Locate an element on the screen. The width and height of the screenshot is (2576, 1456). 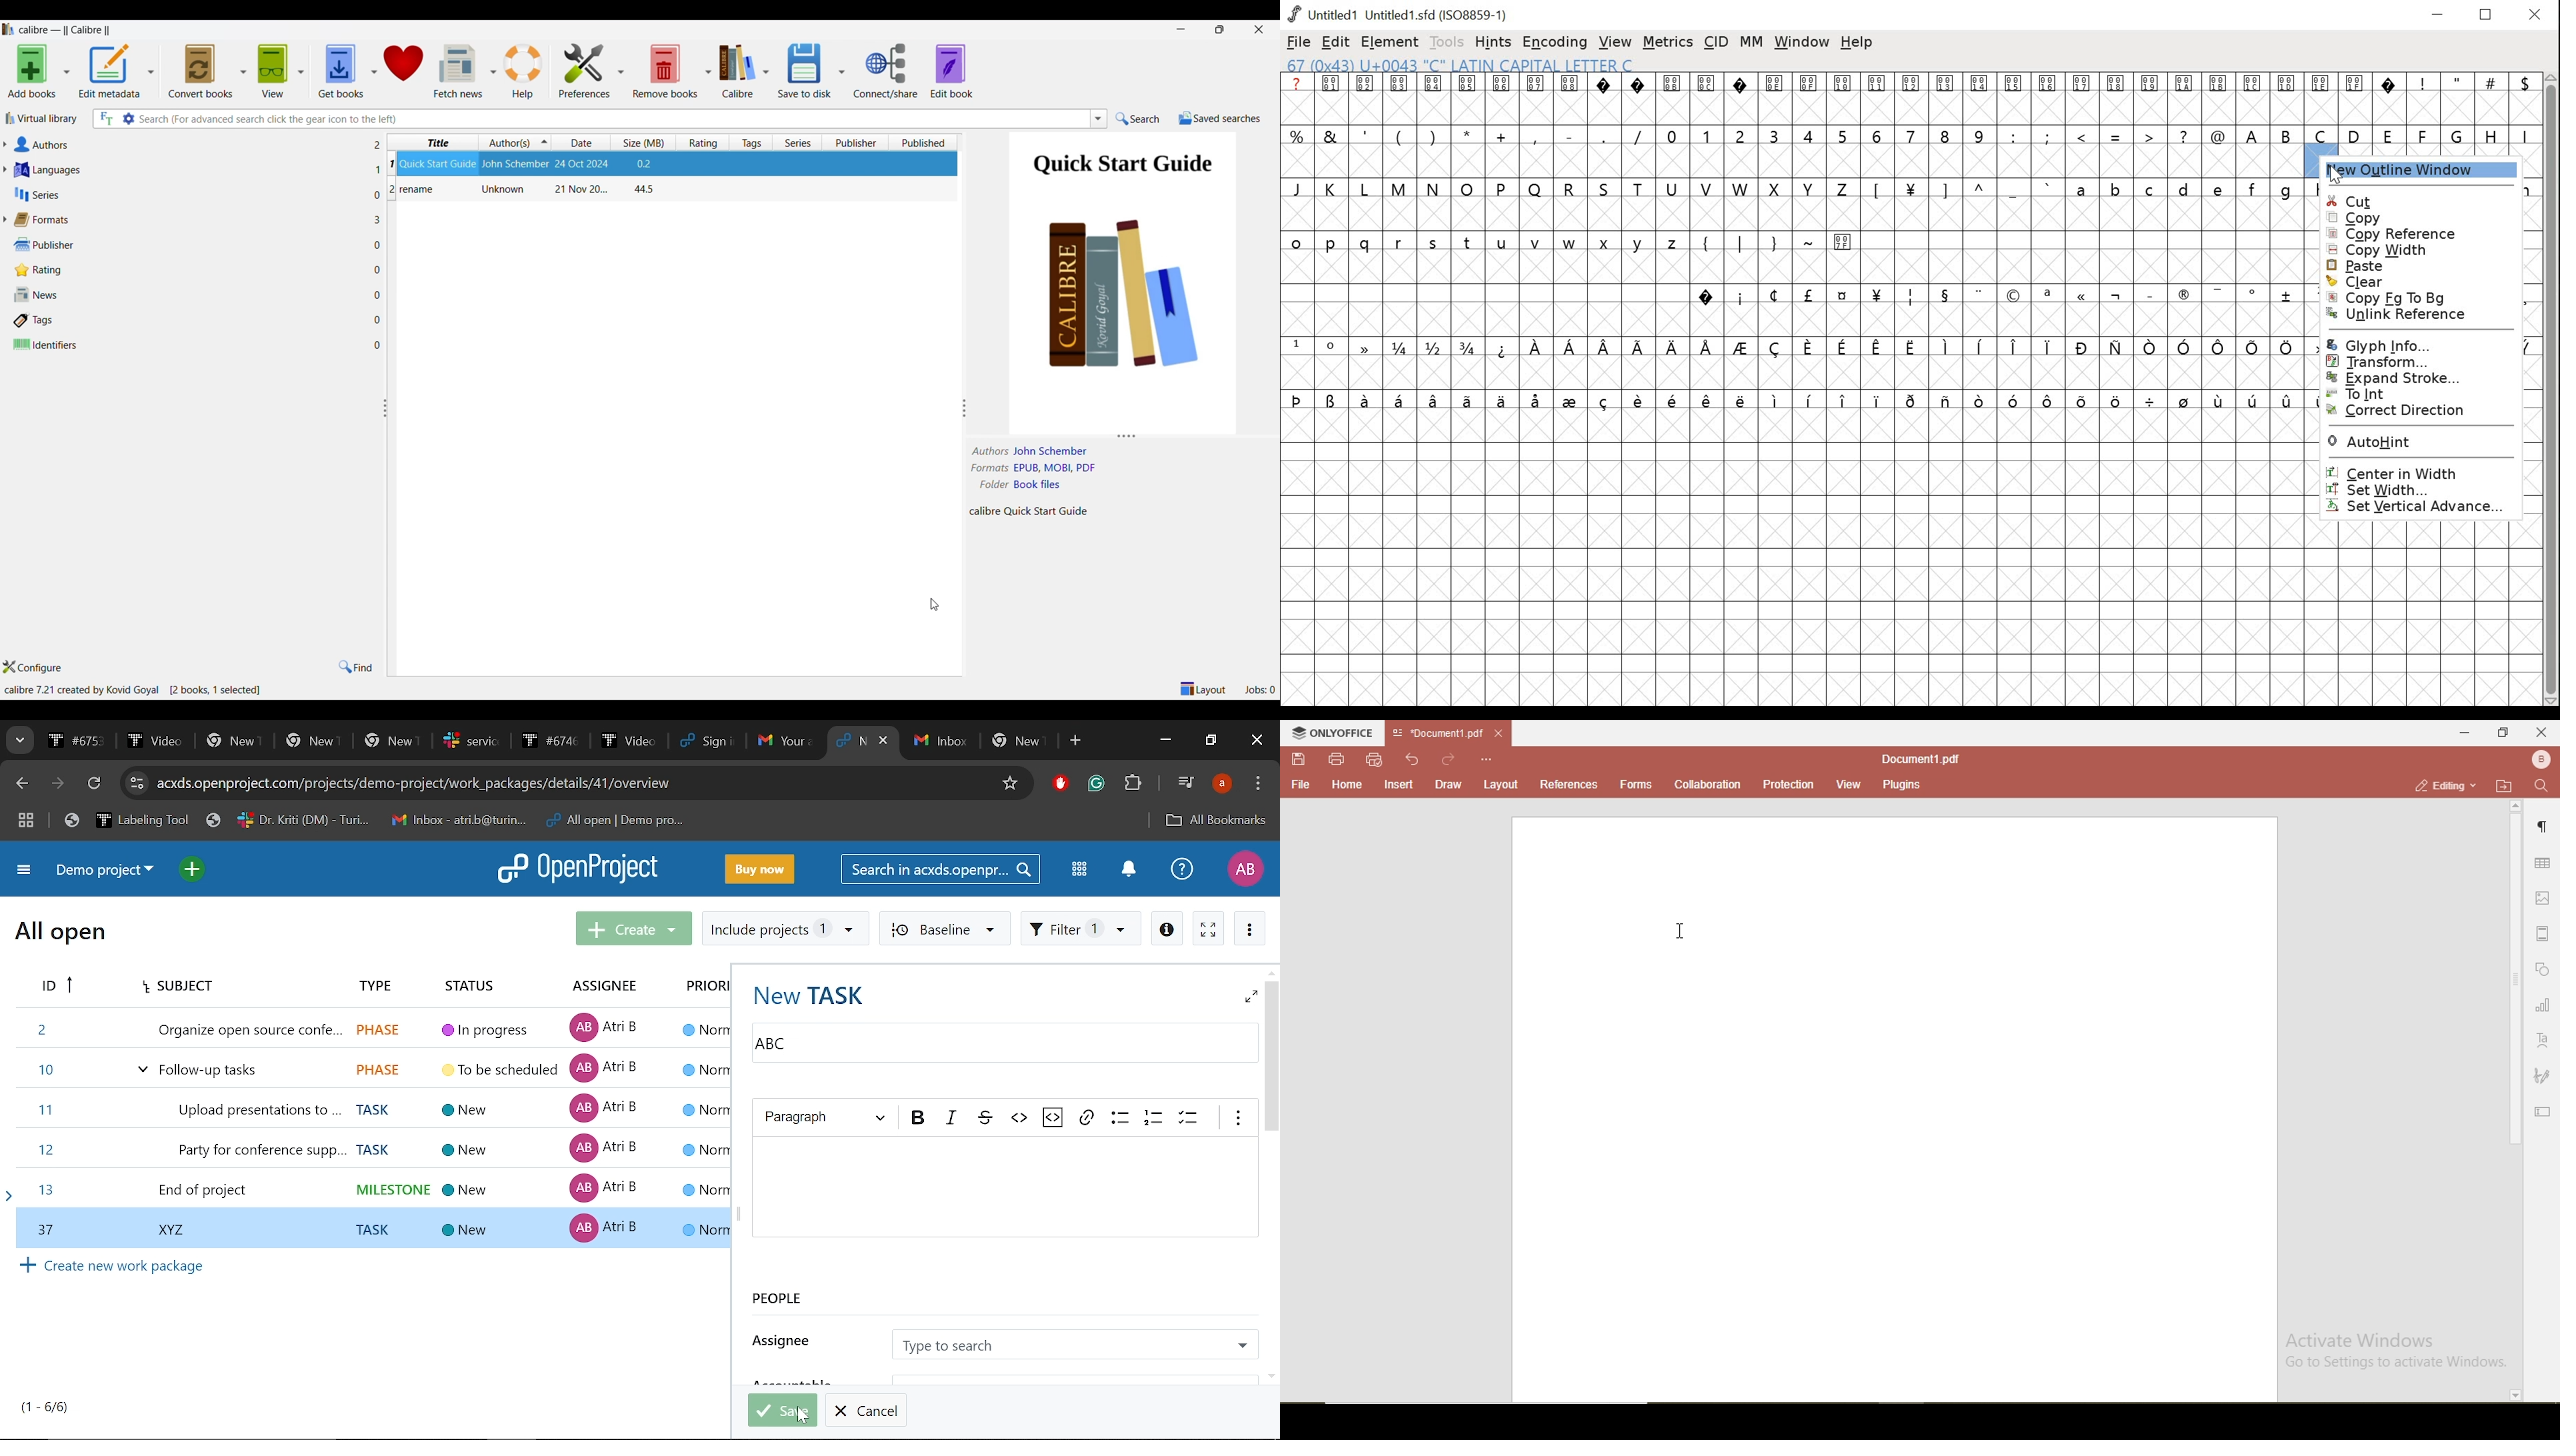
Control your music videos and more is located at coordinates (1186, 781).